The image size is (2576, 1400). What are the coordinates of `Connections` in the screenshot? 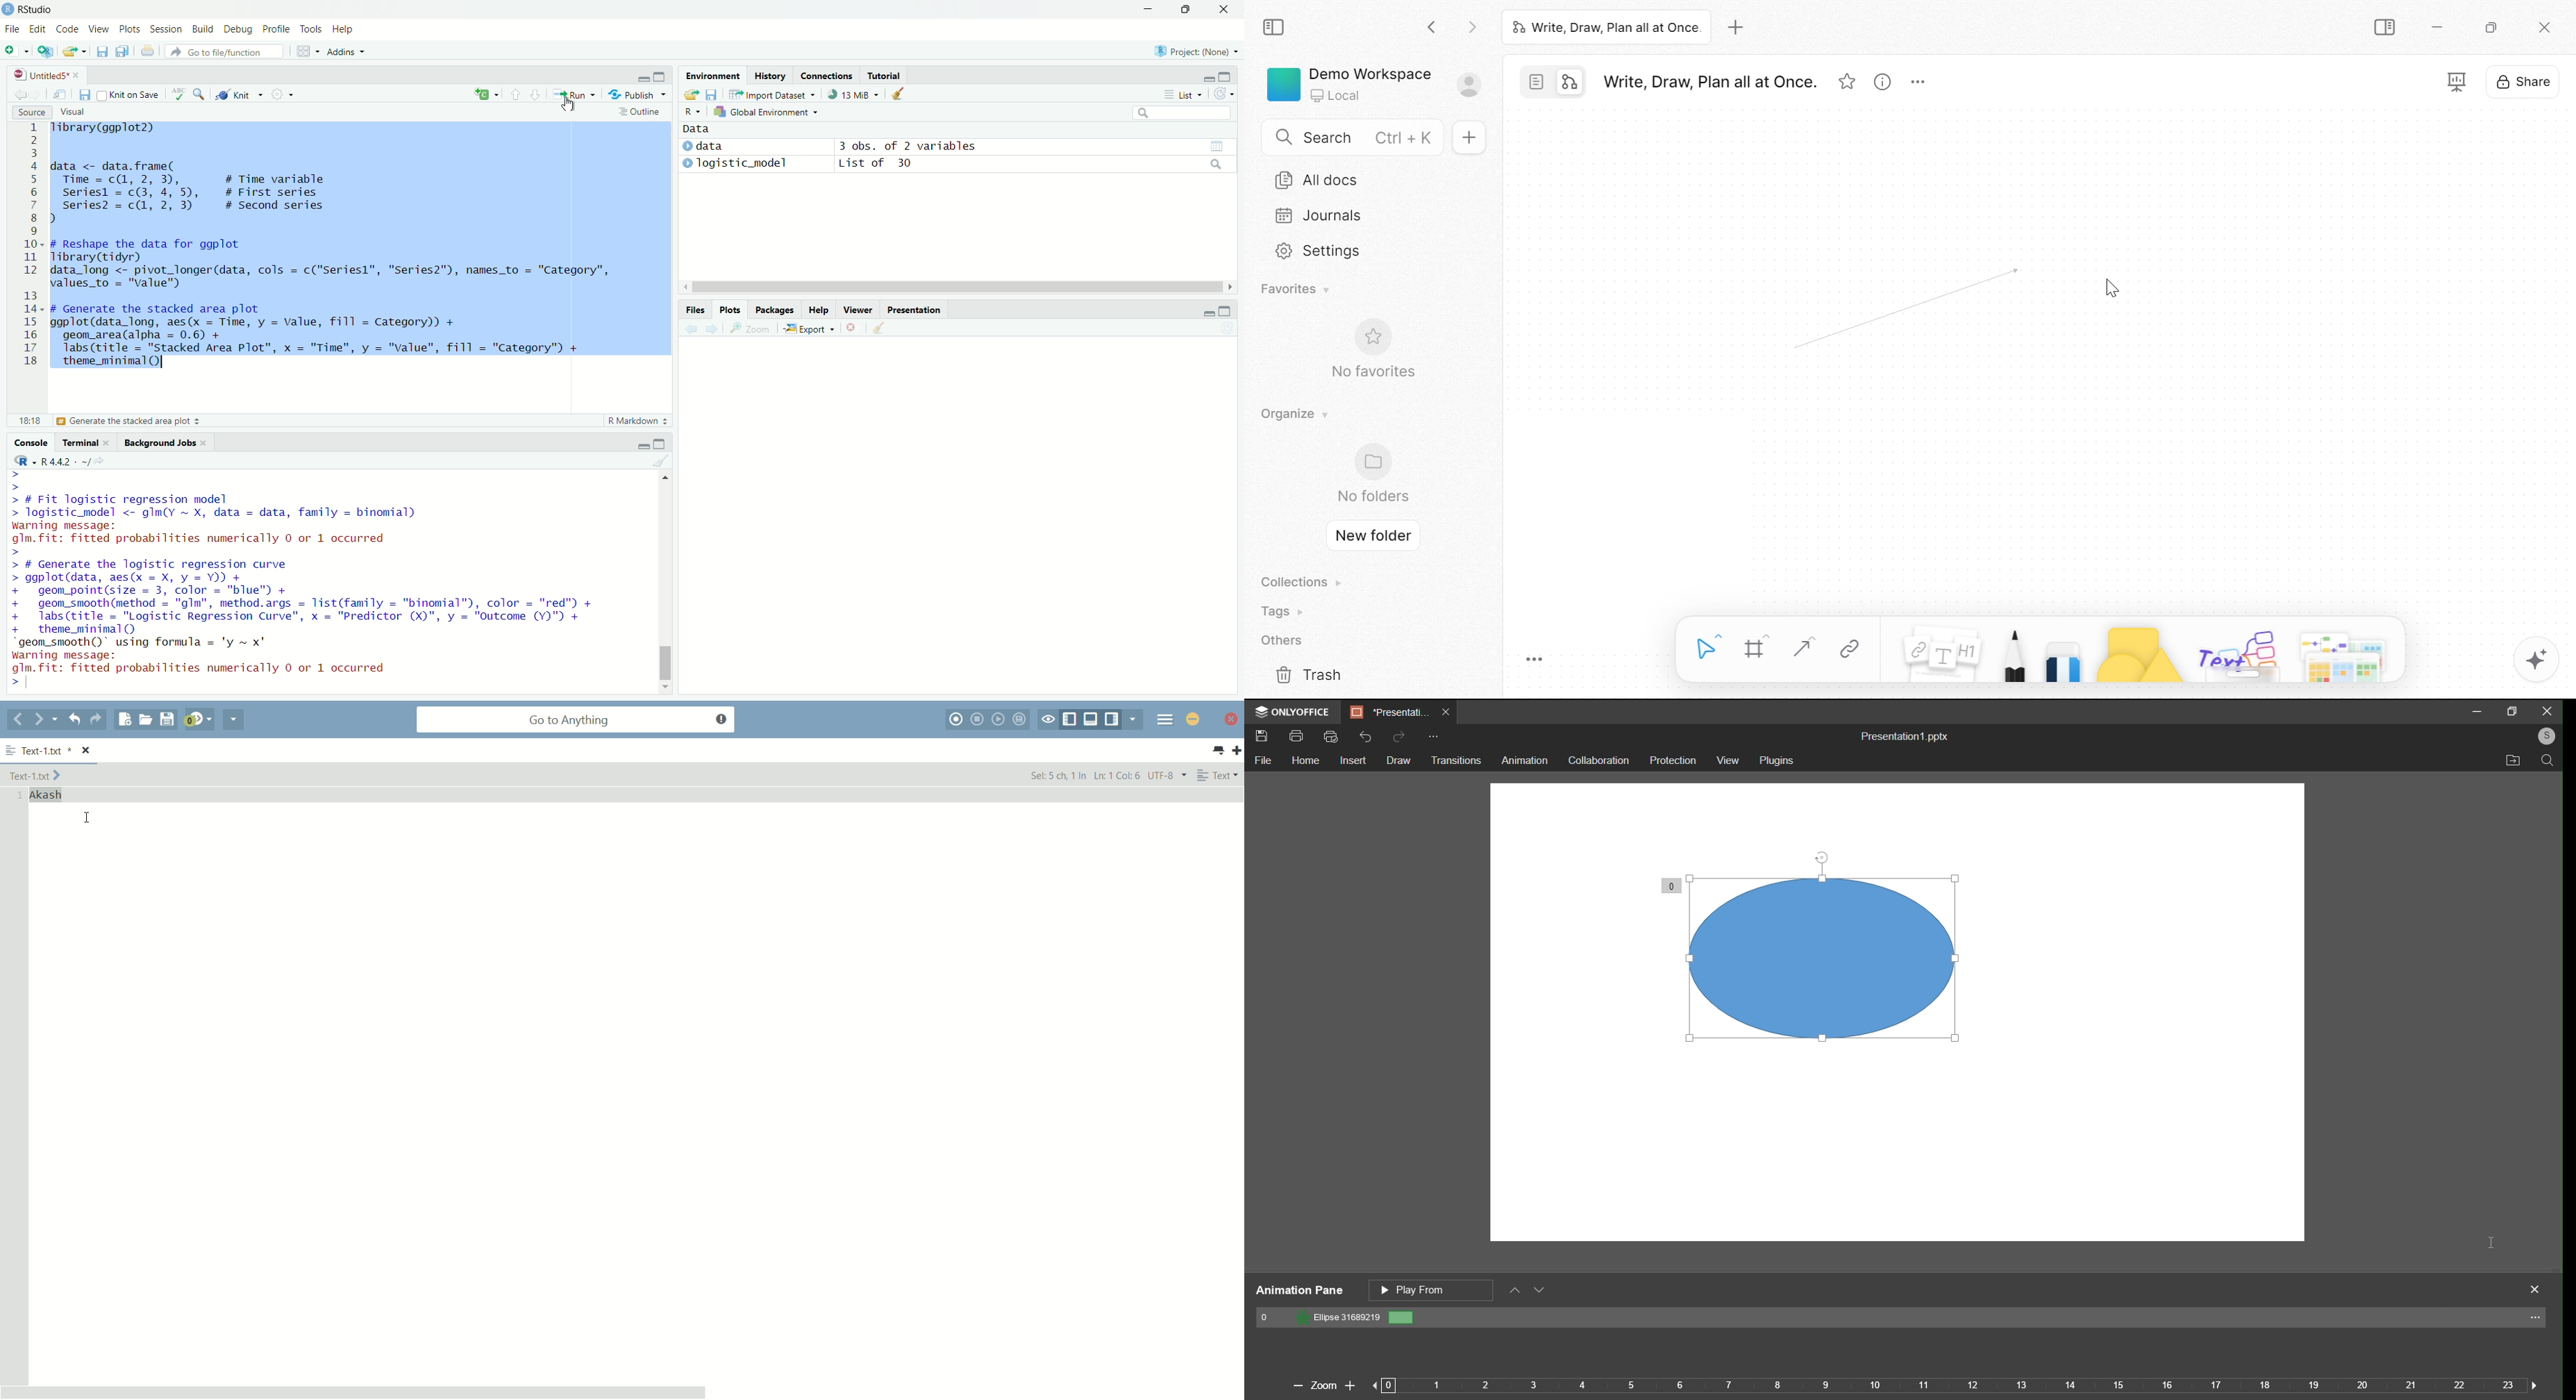 It's located at (828, 75).